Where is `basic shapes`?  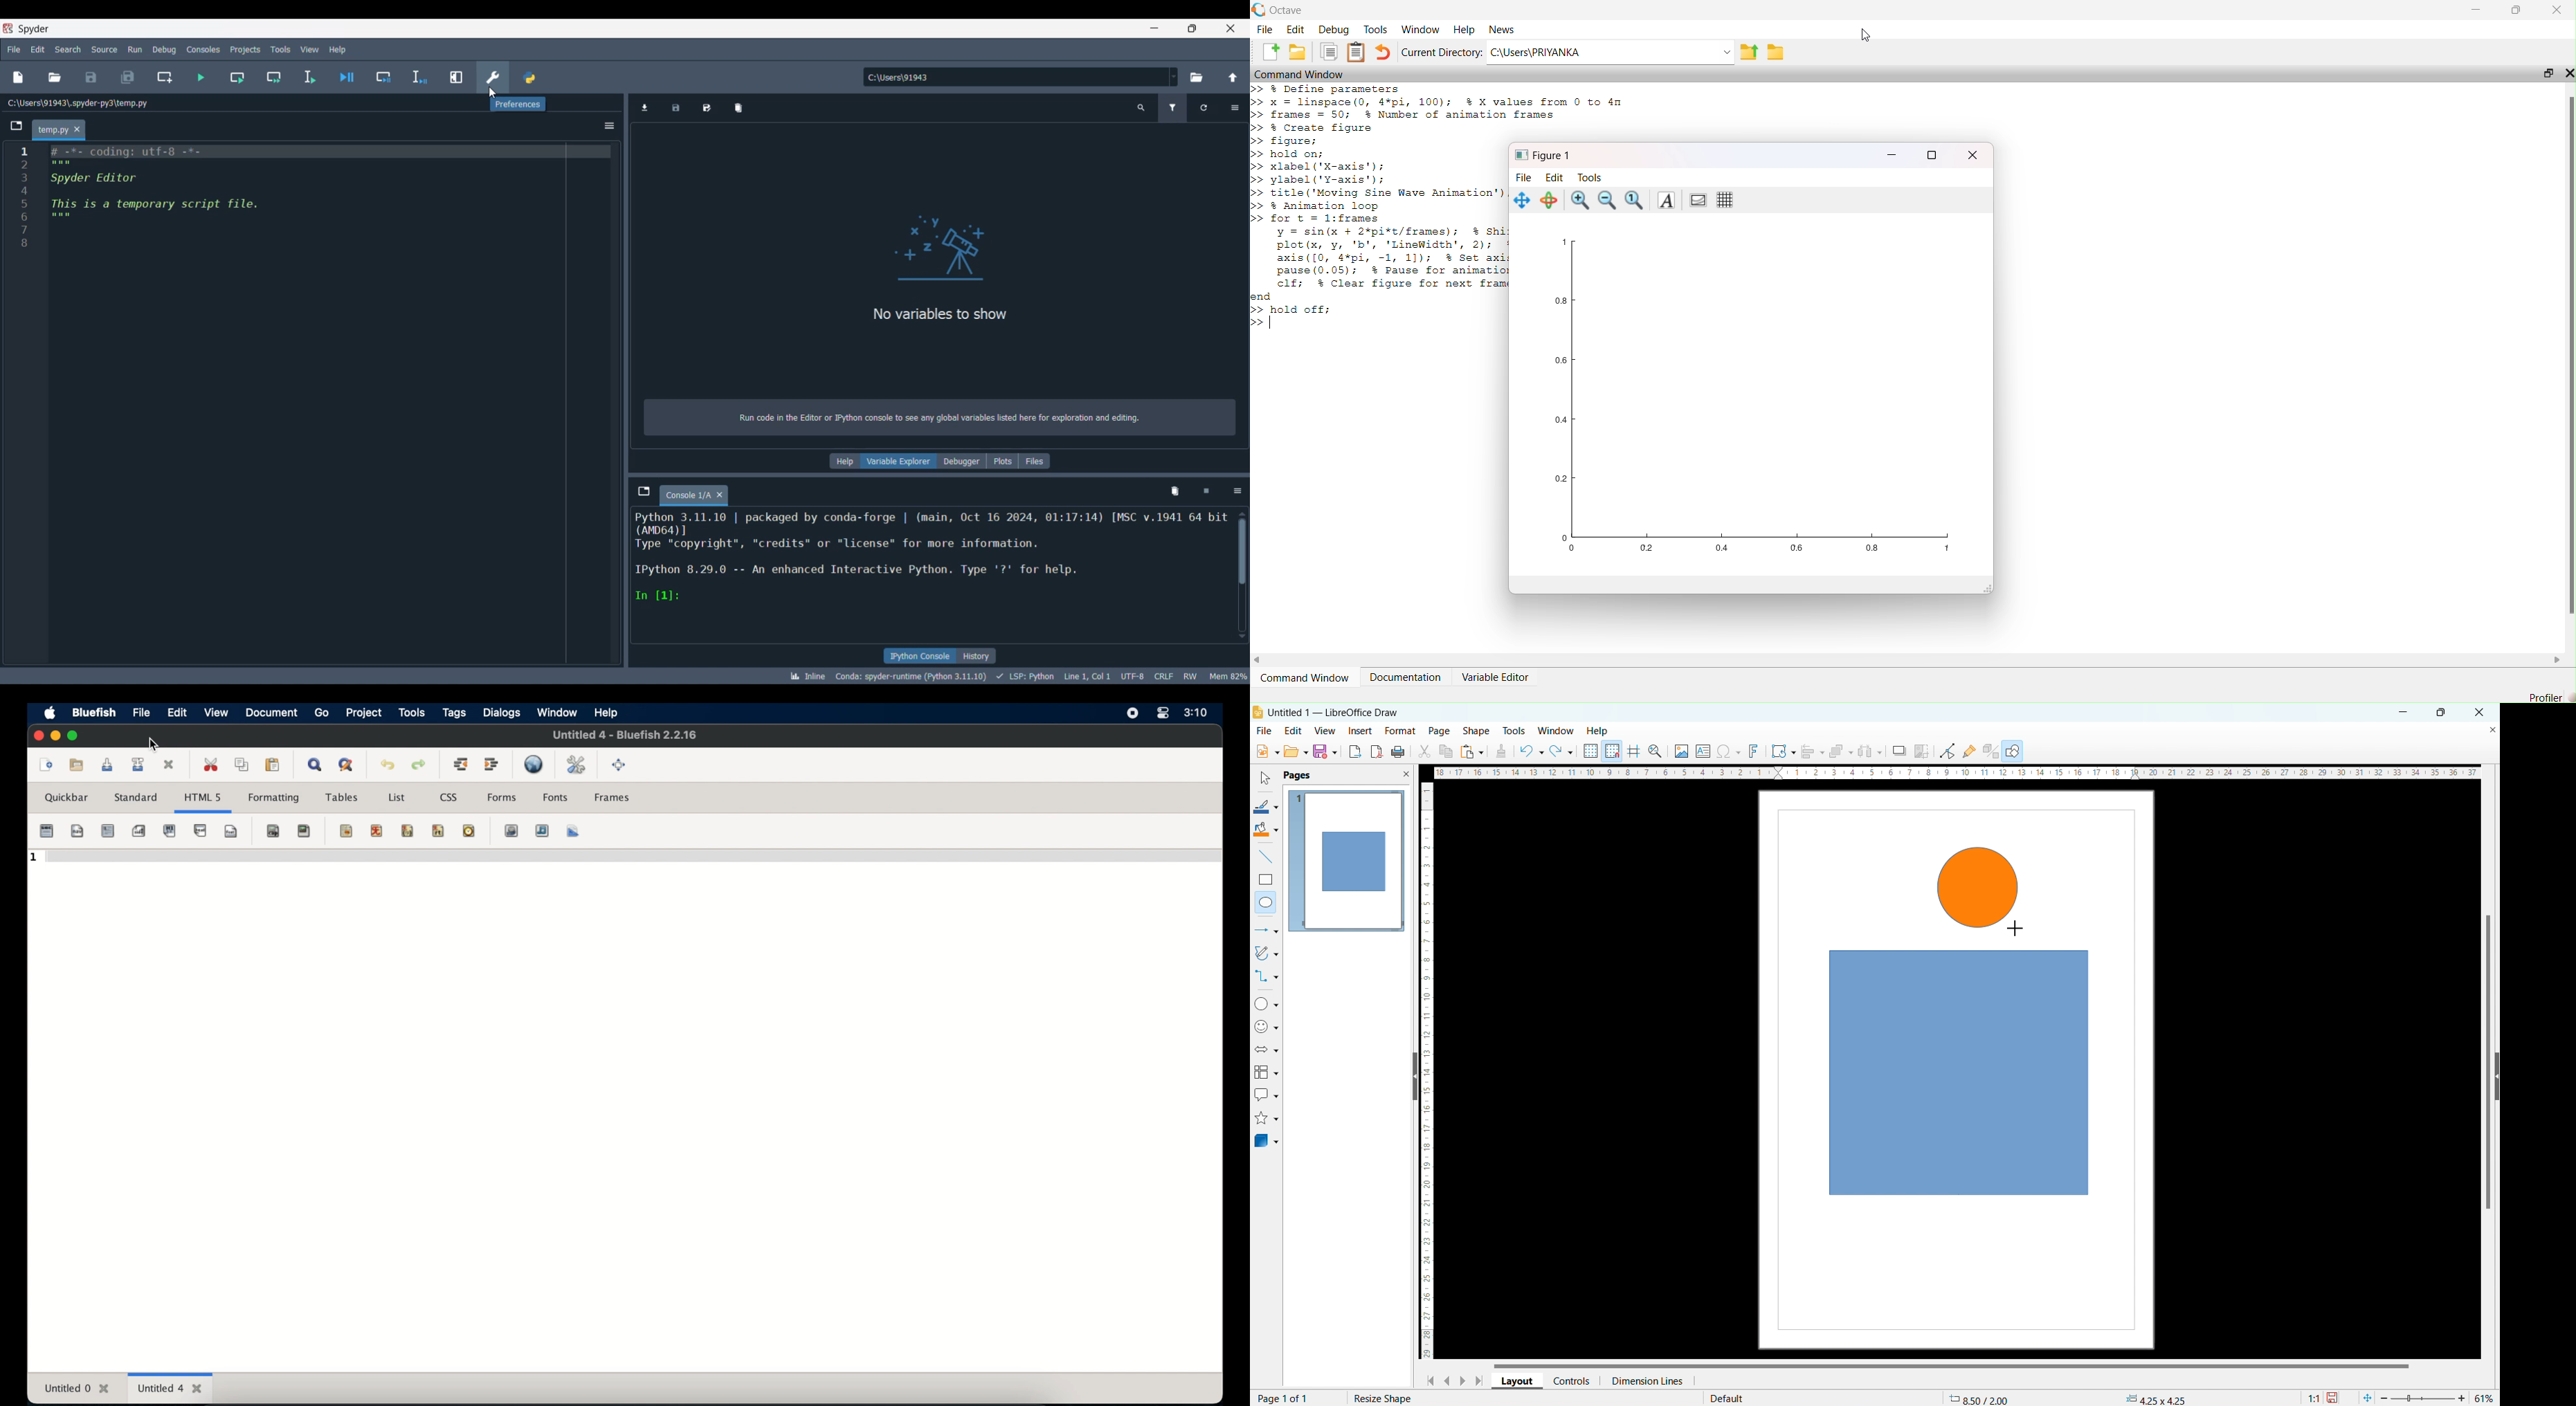
basic shapes is located at coordinates (1266, 1003).